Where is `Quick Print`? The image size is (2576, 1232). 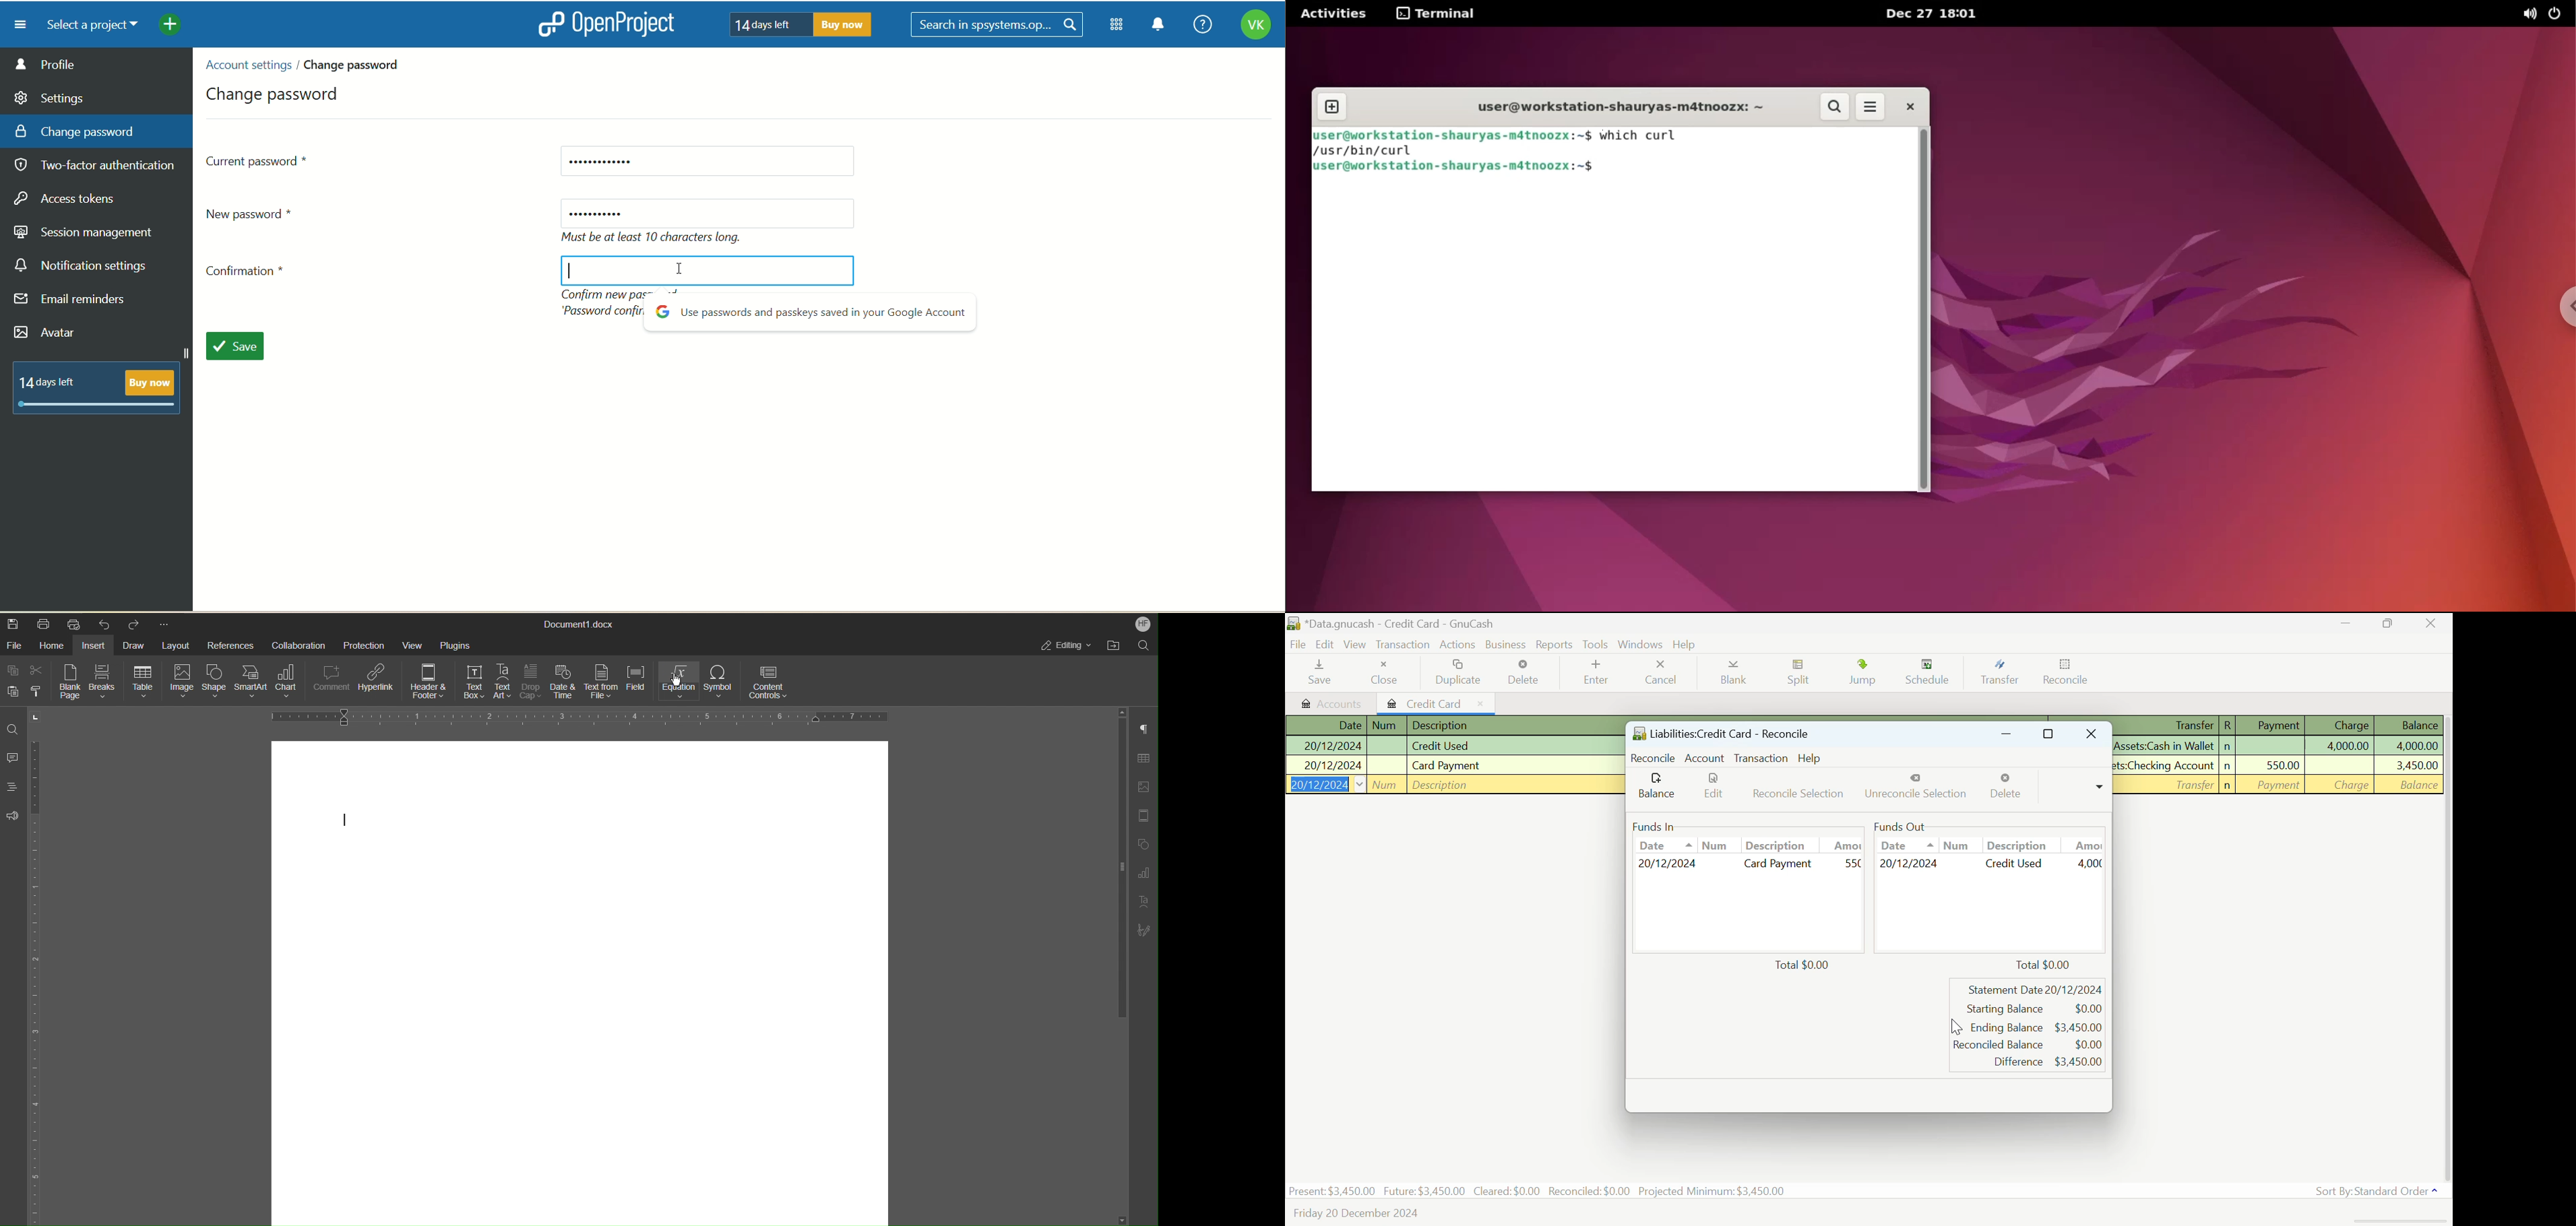
Quick Print is located at coordinates (74, 623).